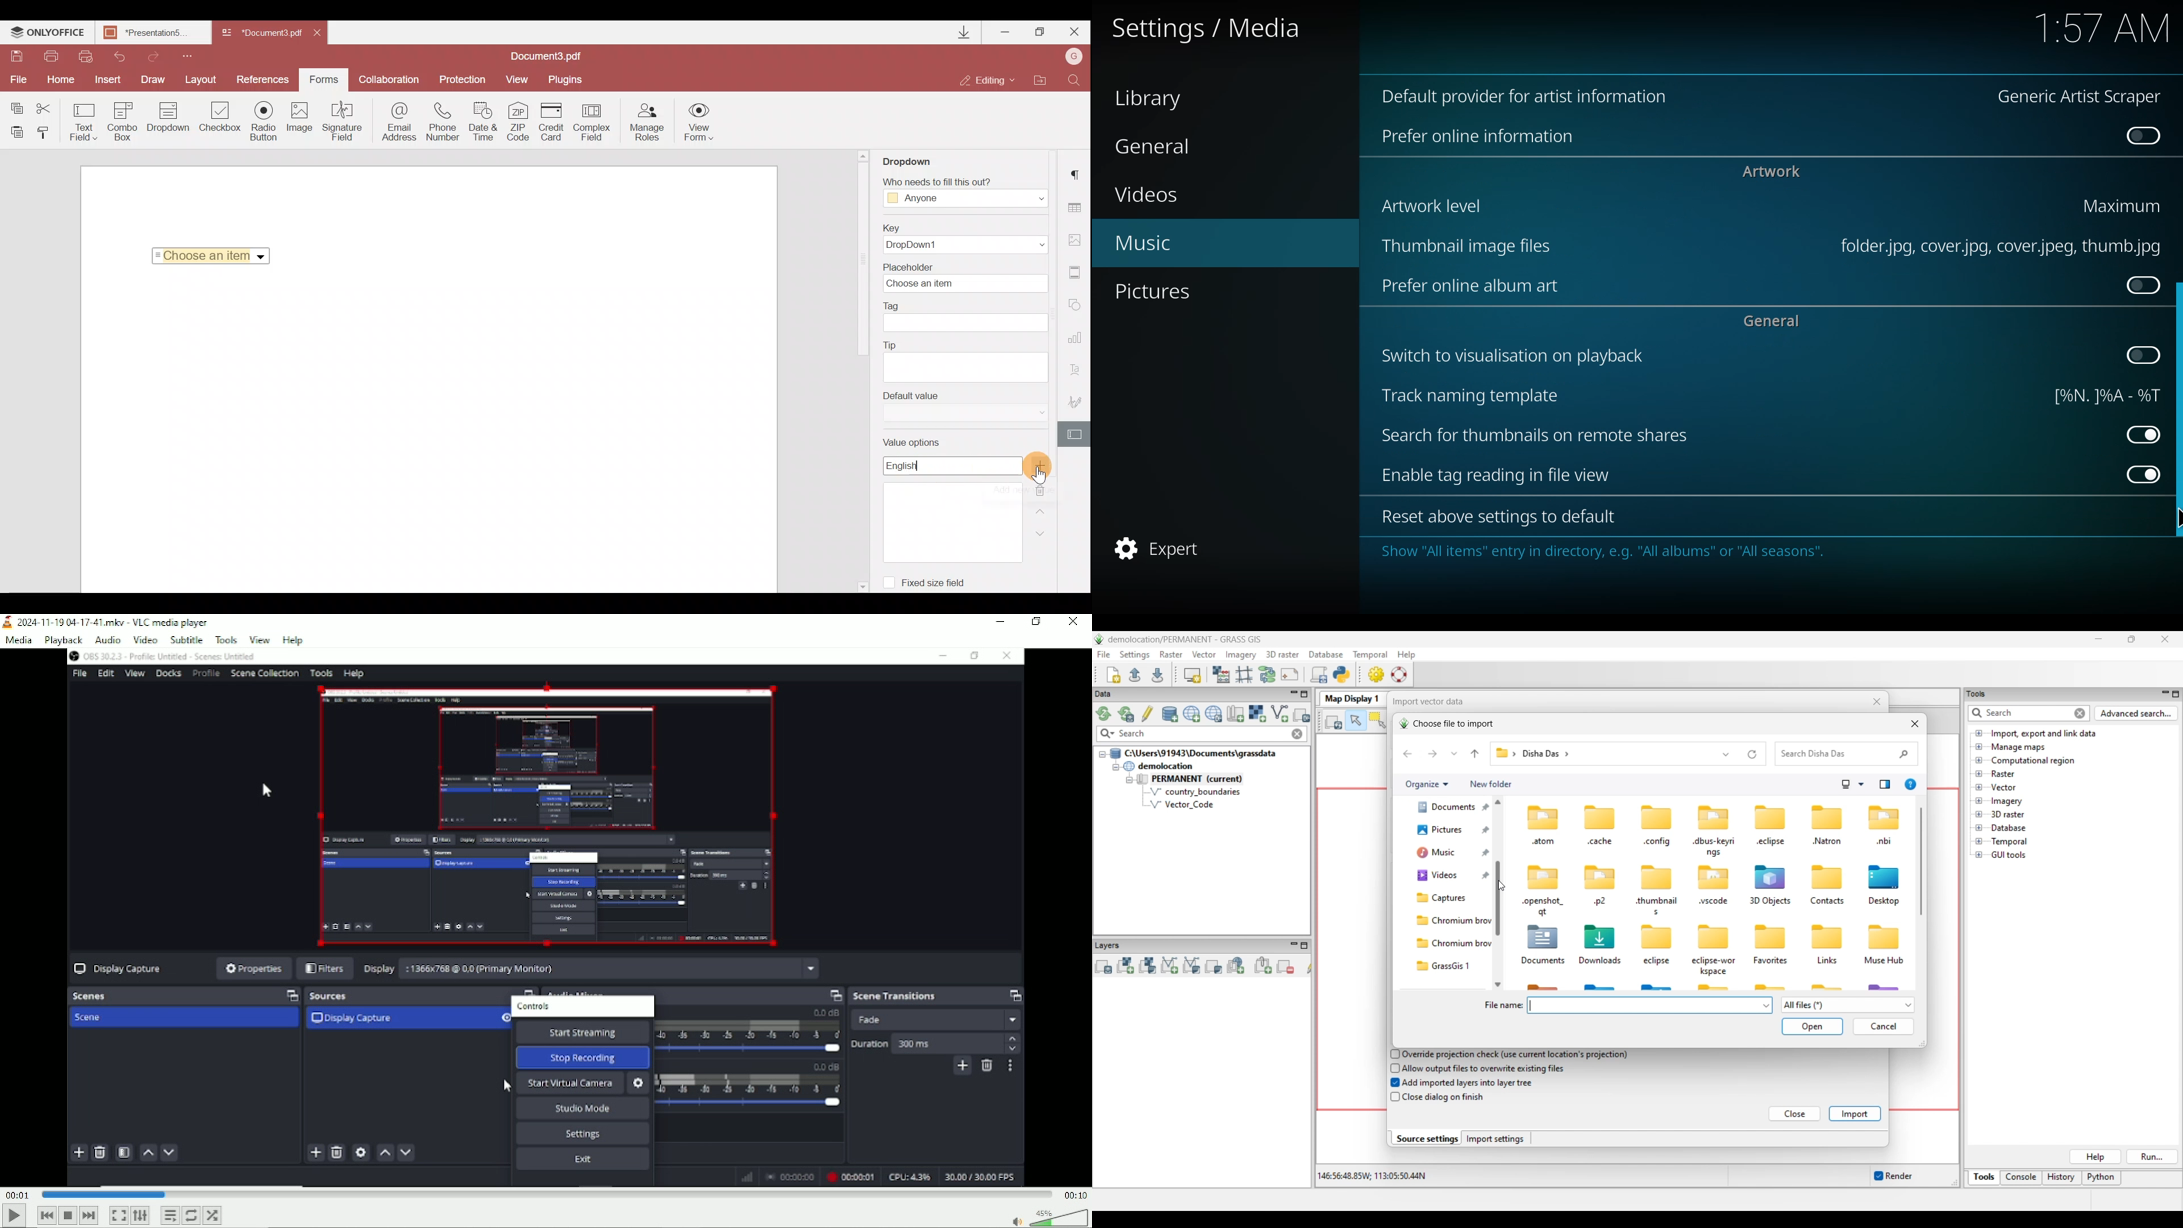 The height and width of the screenshot is (1232, 2184). What do you see at coordinates (184, 639) in the screenshot?
I see `subtitle` at bounding box center [184, 639].